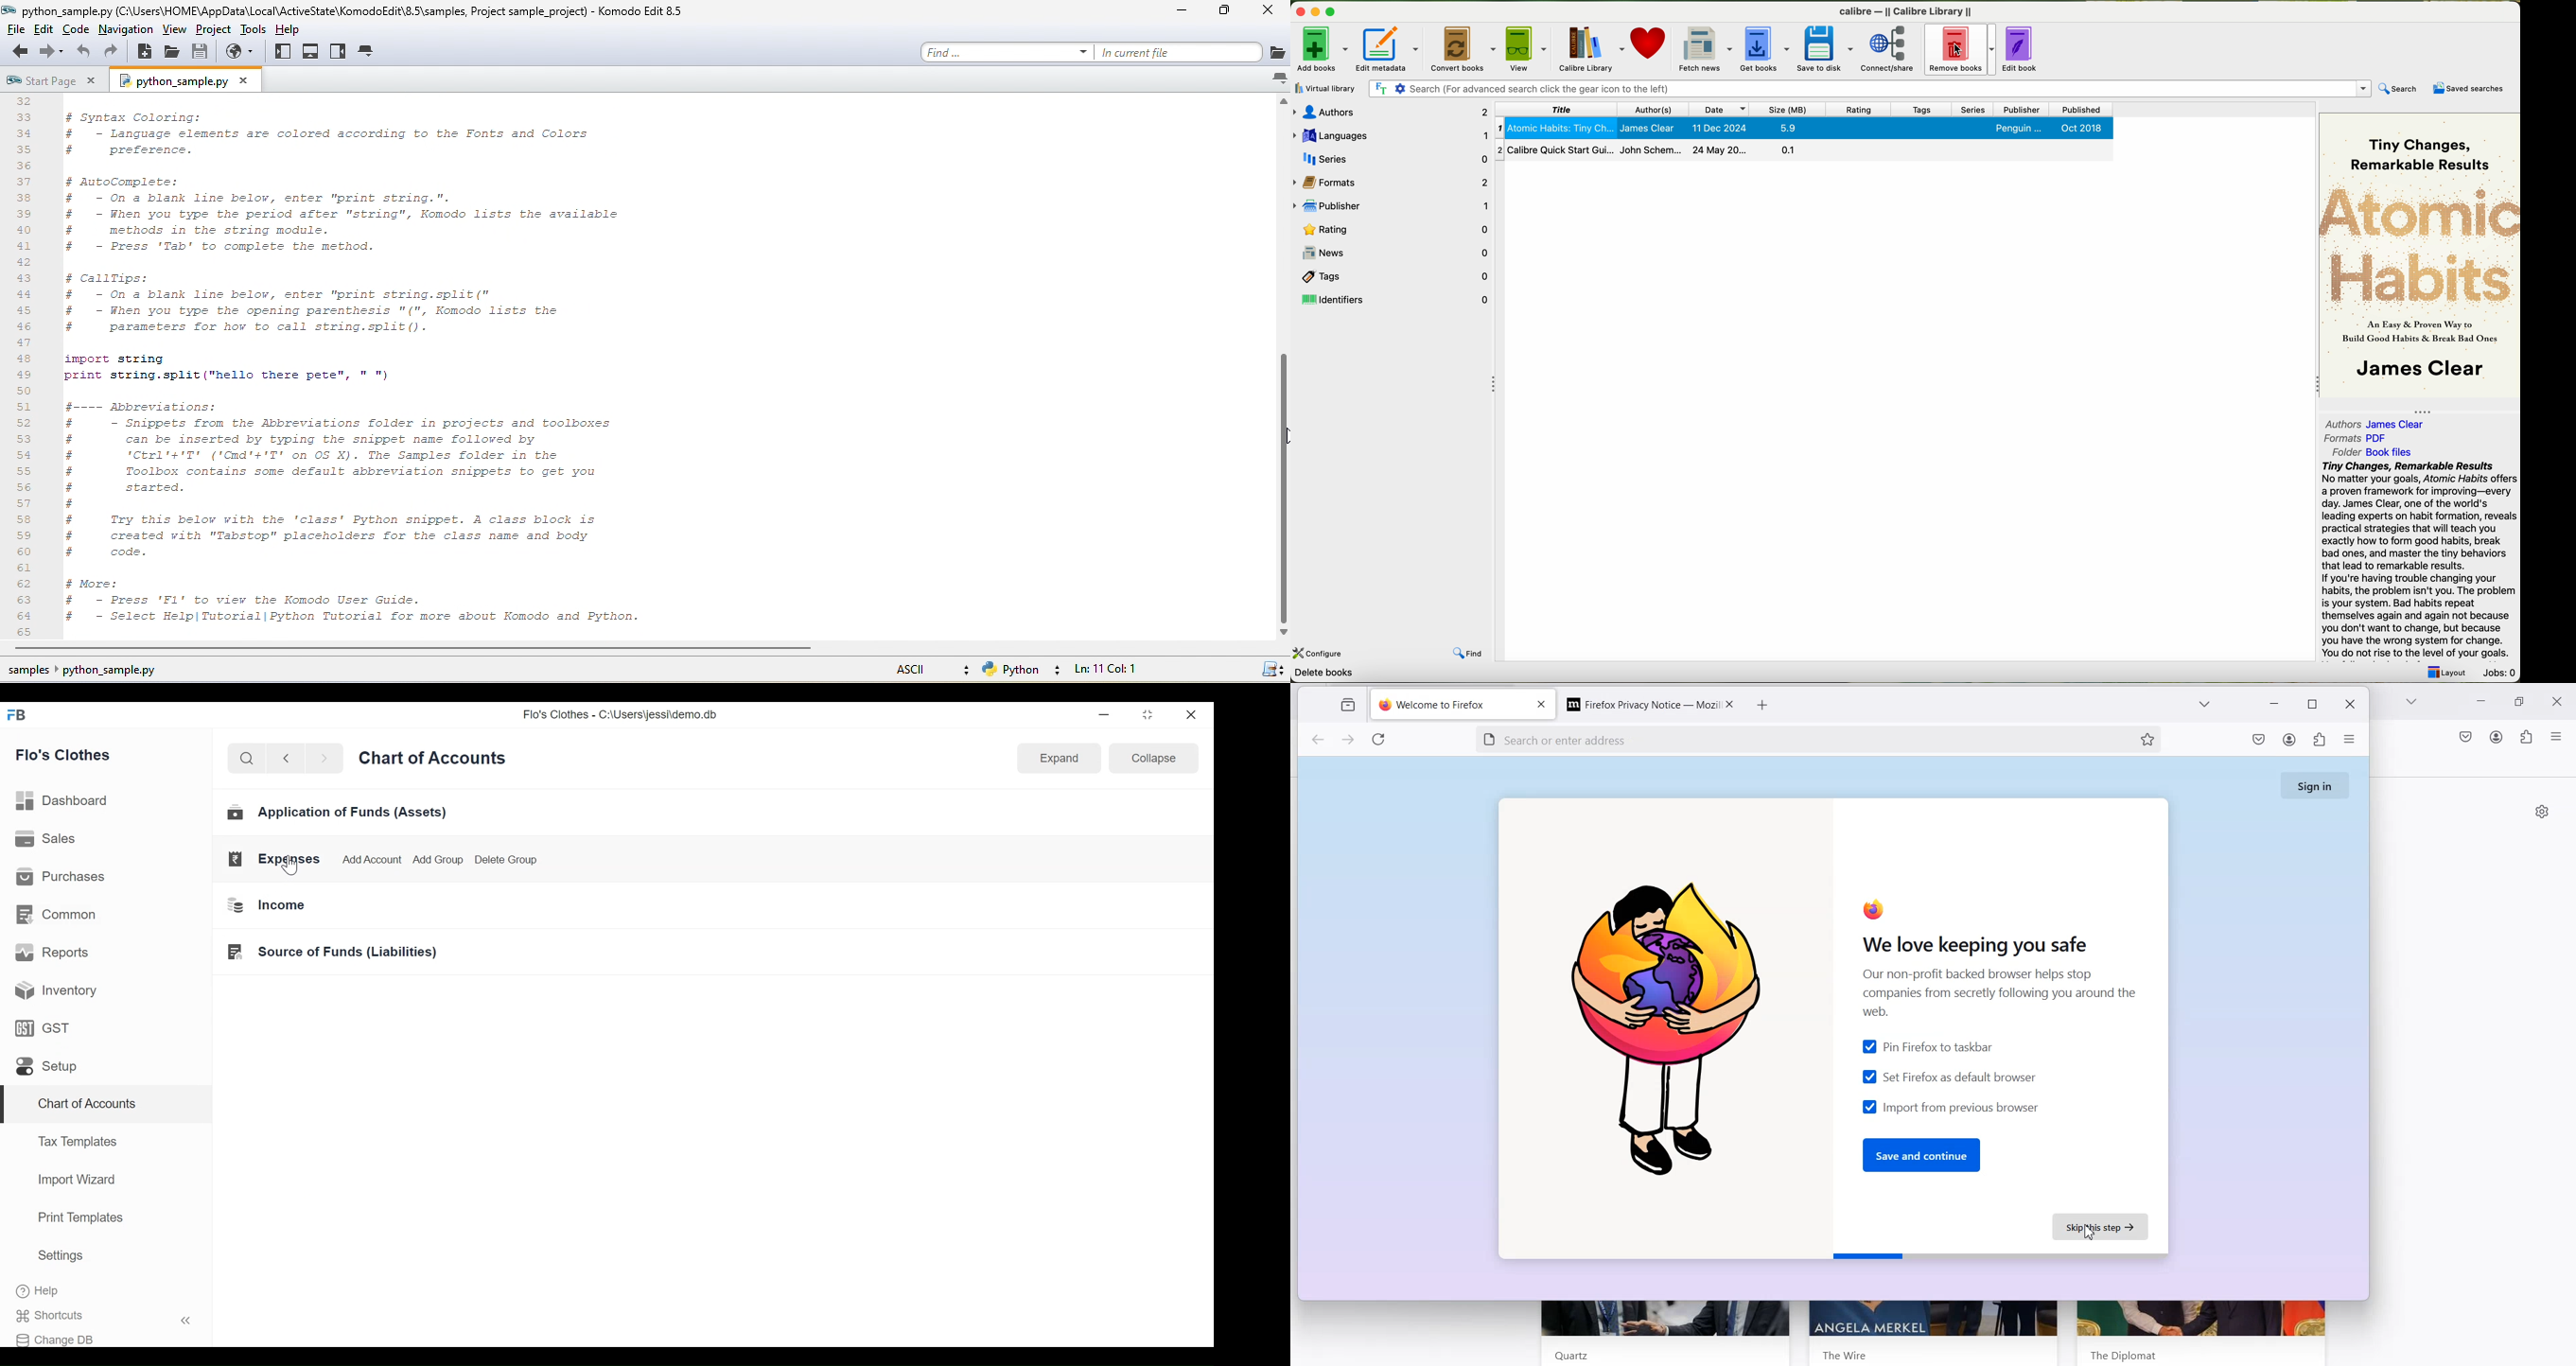  I want to click on series, so click(1392, 158).